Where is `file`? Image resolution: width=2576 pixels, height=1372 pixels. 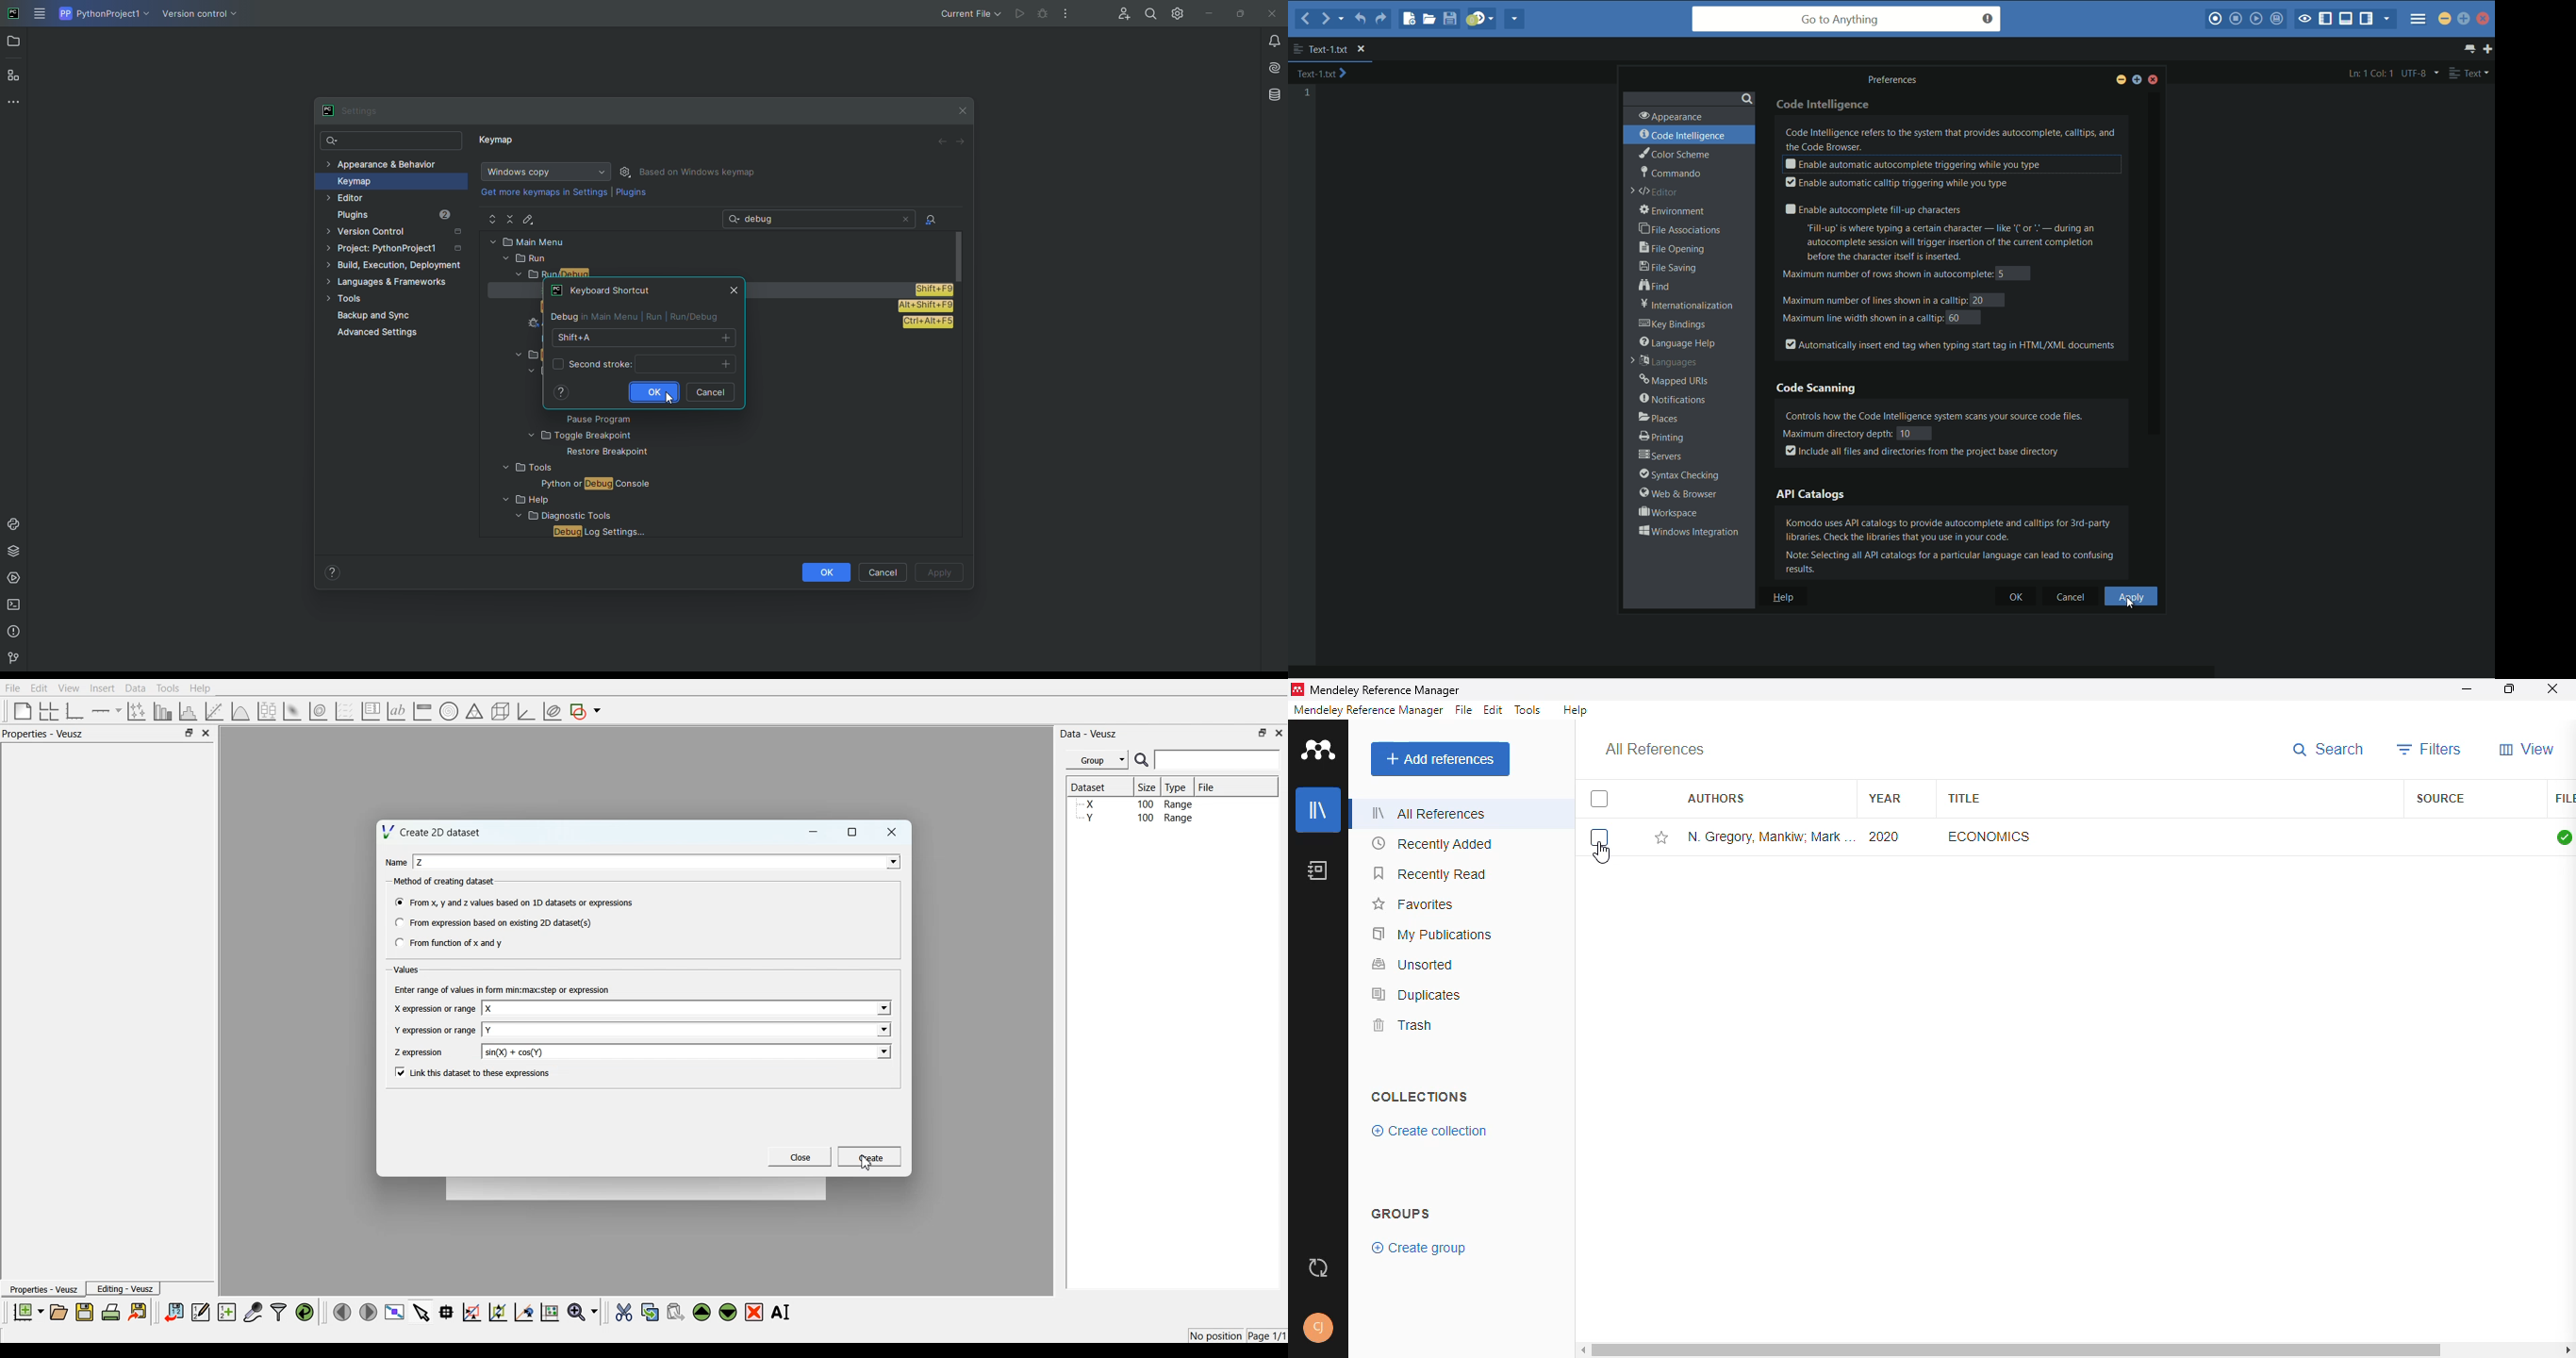
file is located at coordinates (2565, 799).